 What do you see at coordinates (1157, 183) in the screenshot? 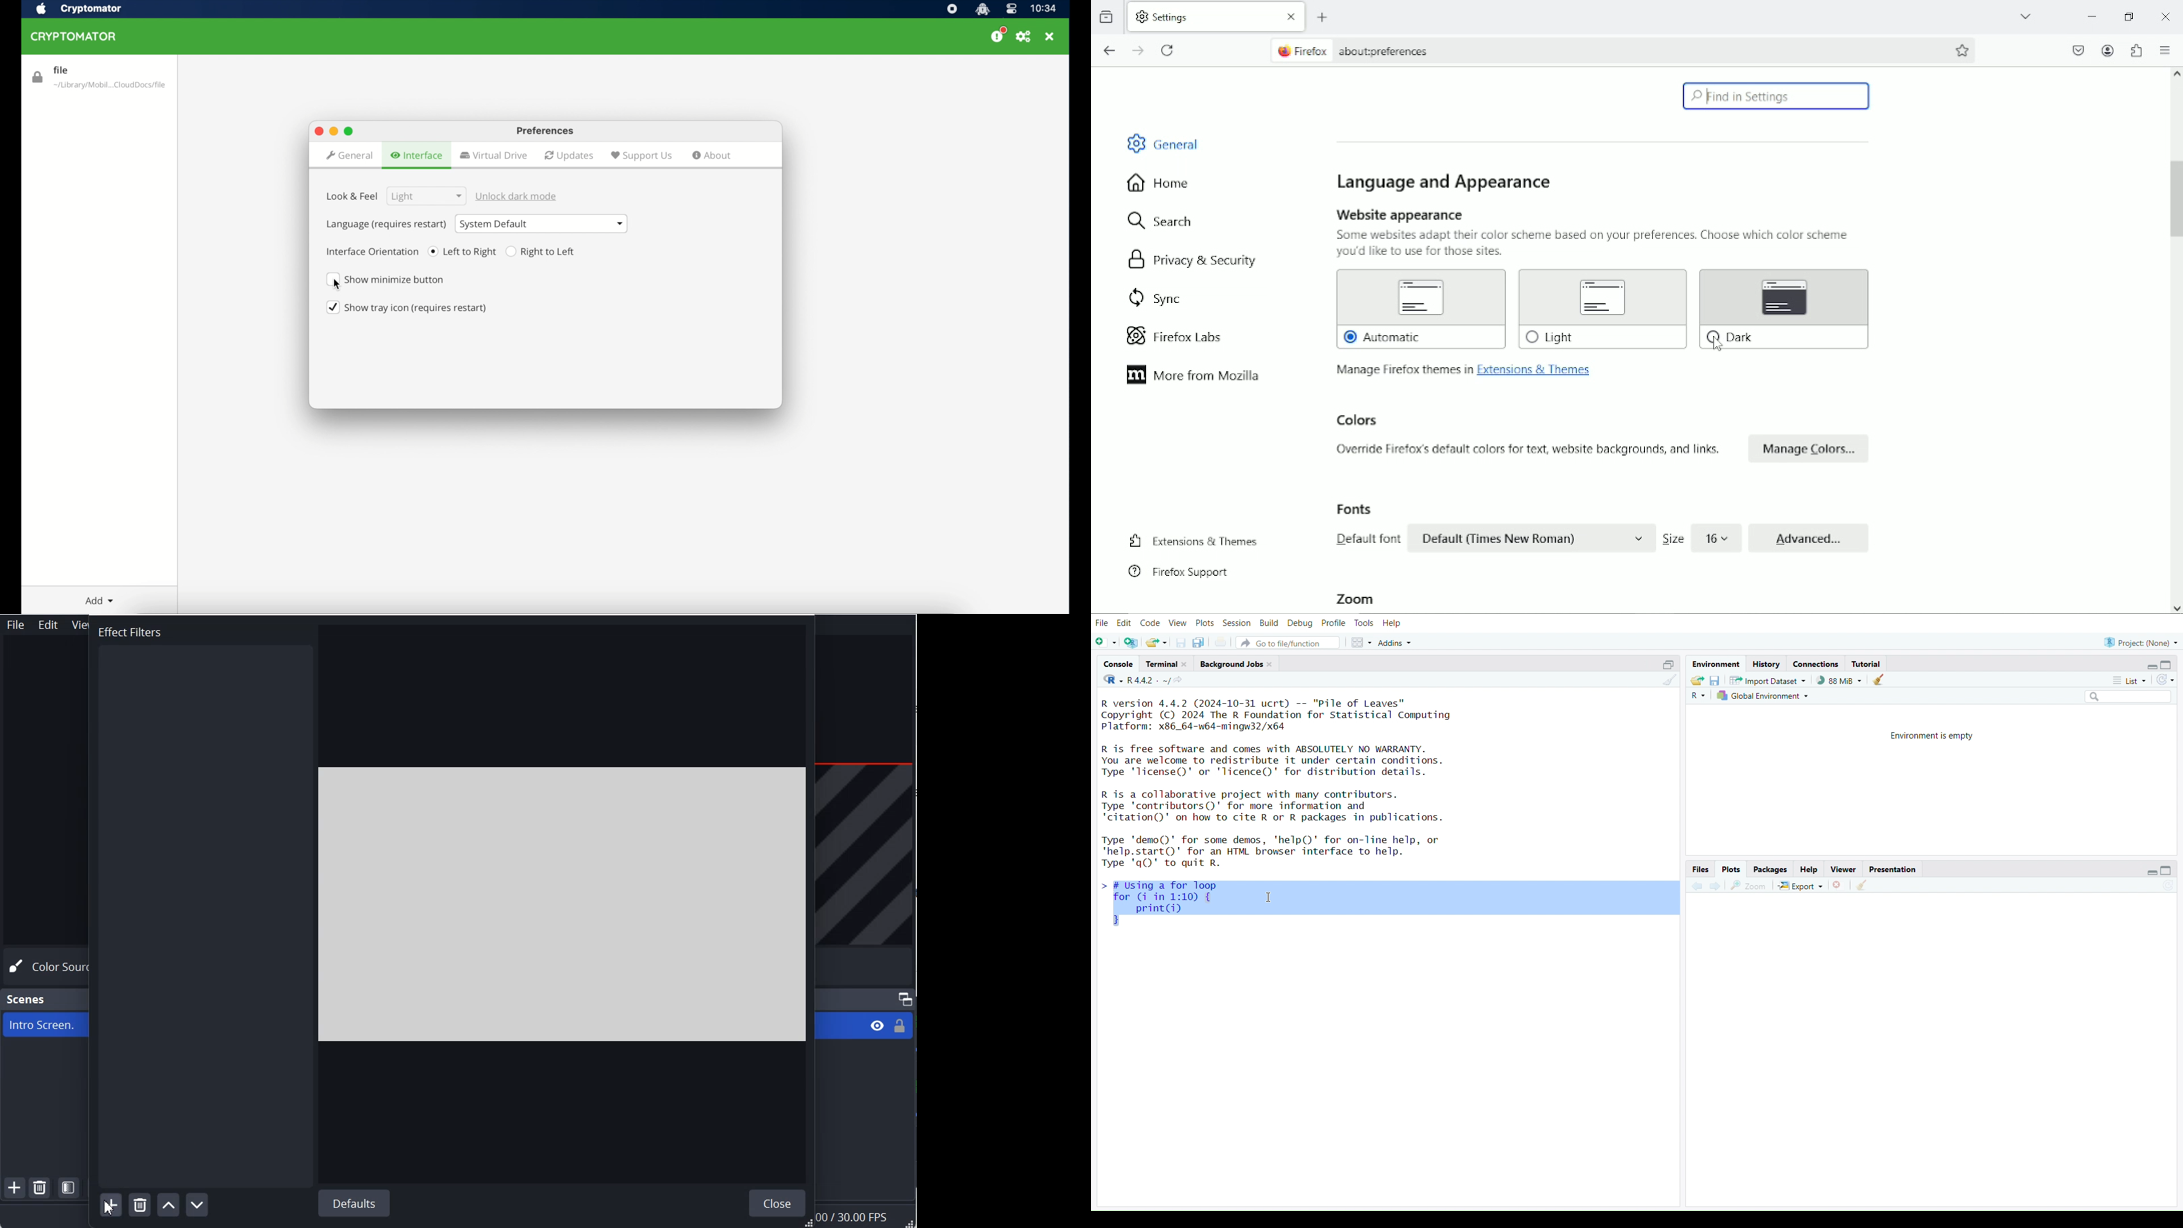
I see `home` at bounding box center [1157, 183].